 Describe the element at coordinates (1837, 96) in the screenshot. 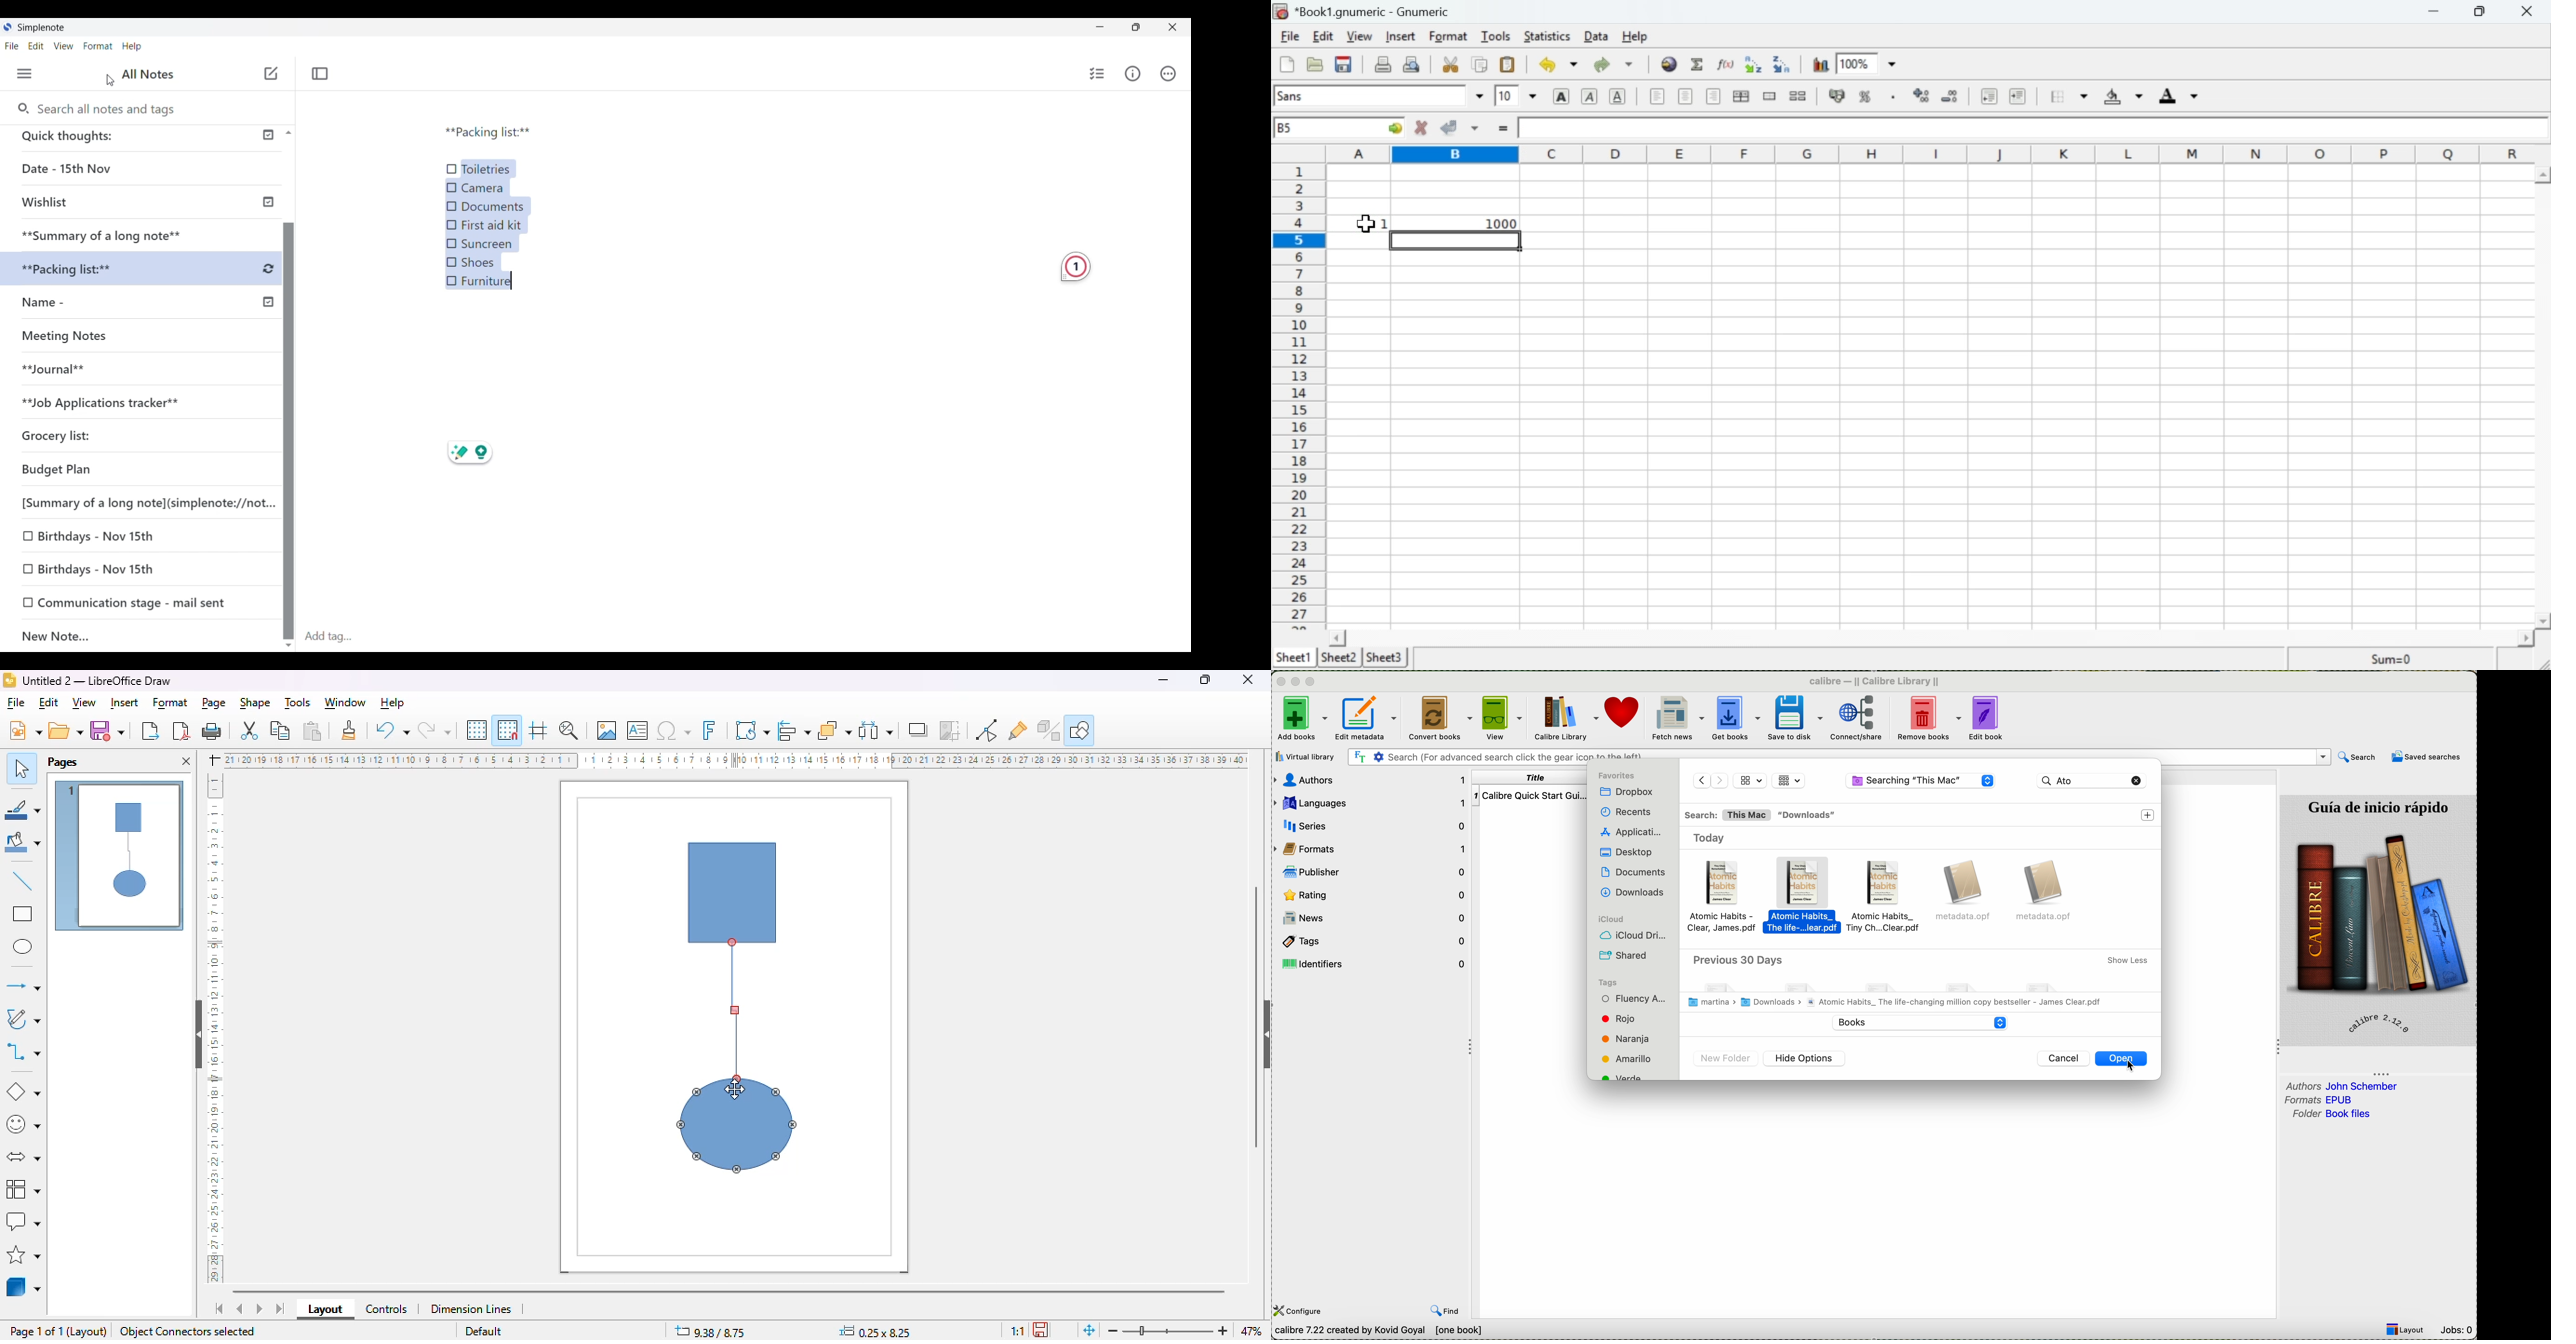

I see `Format the selection as accounting` at that location.